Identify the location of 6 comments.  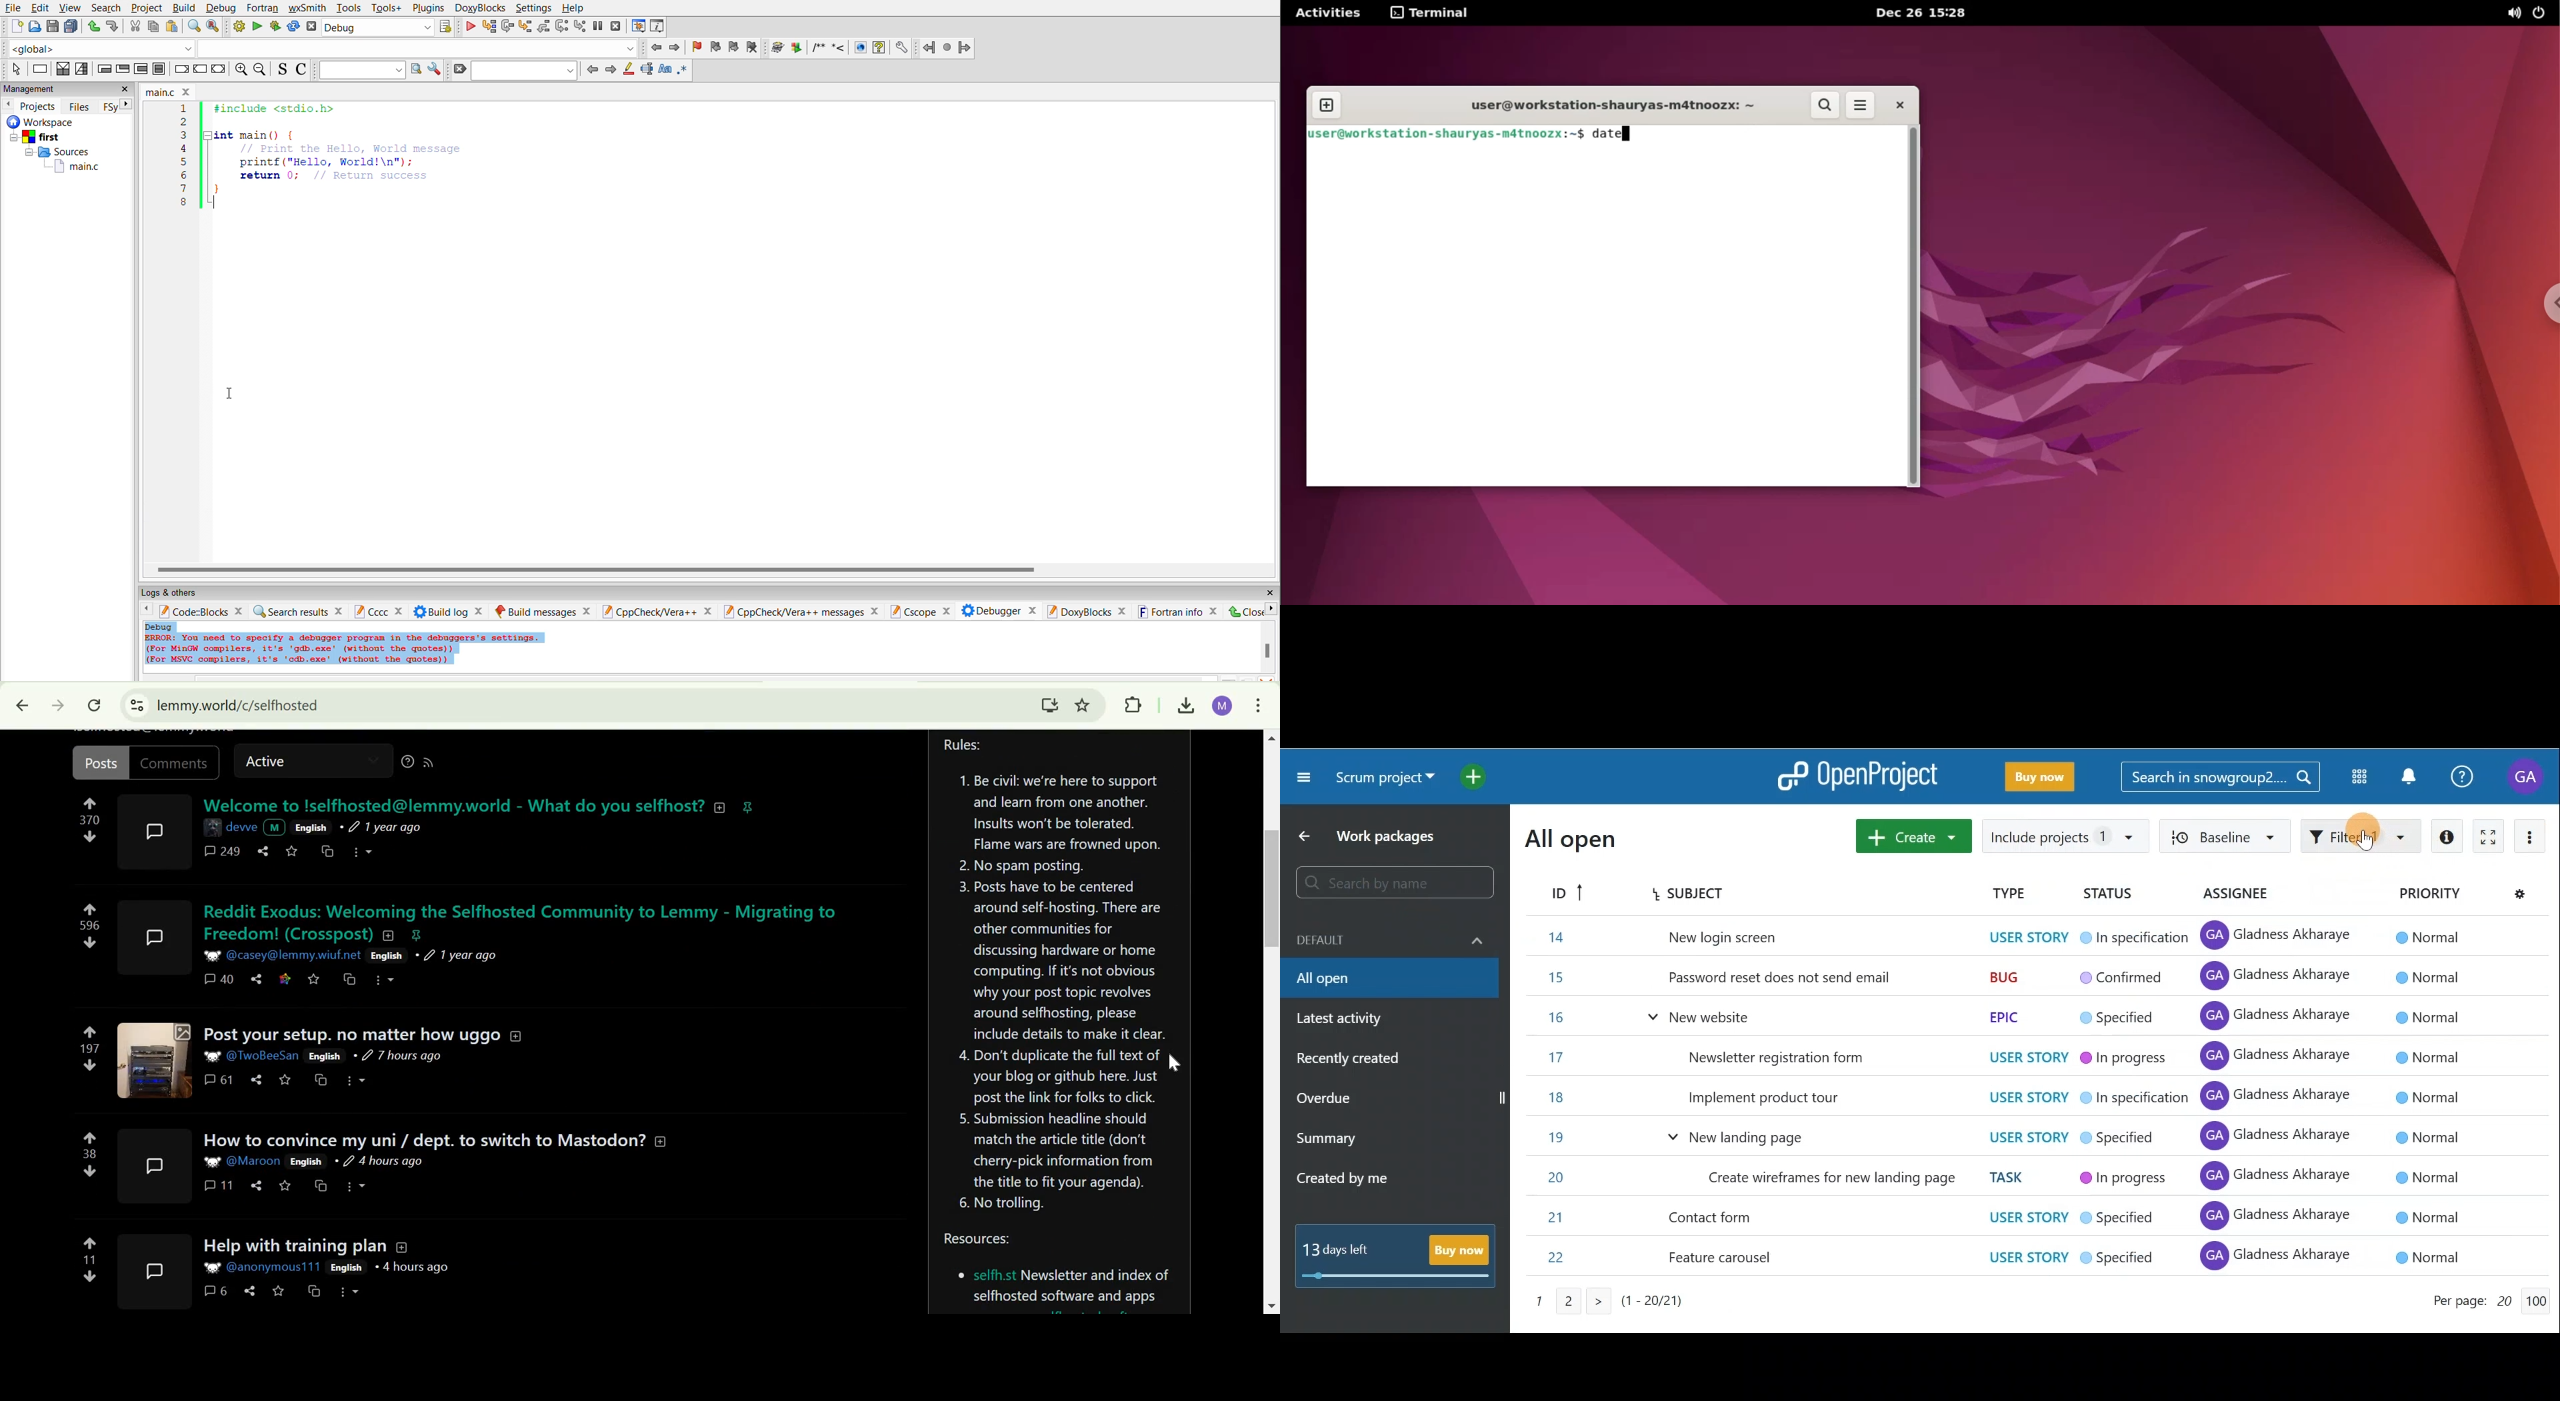
(214, 1290).